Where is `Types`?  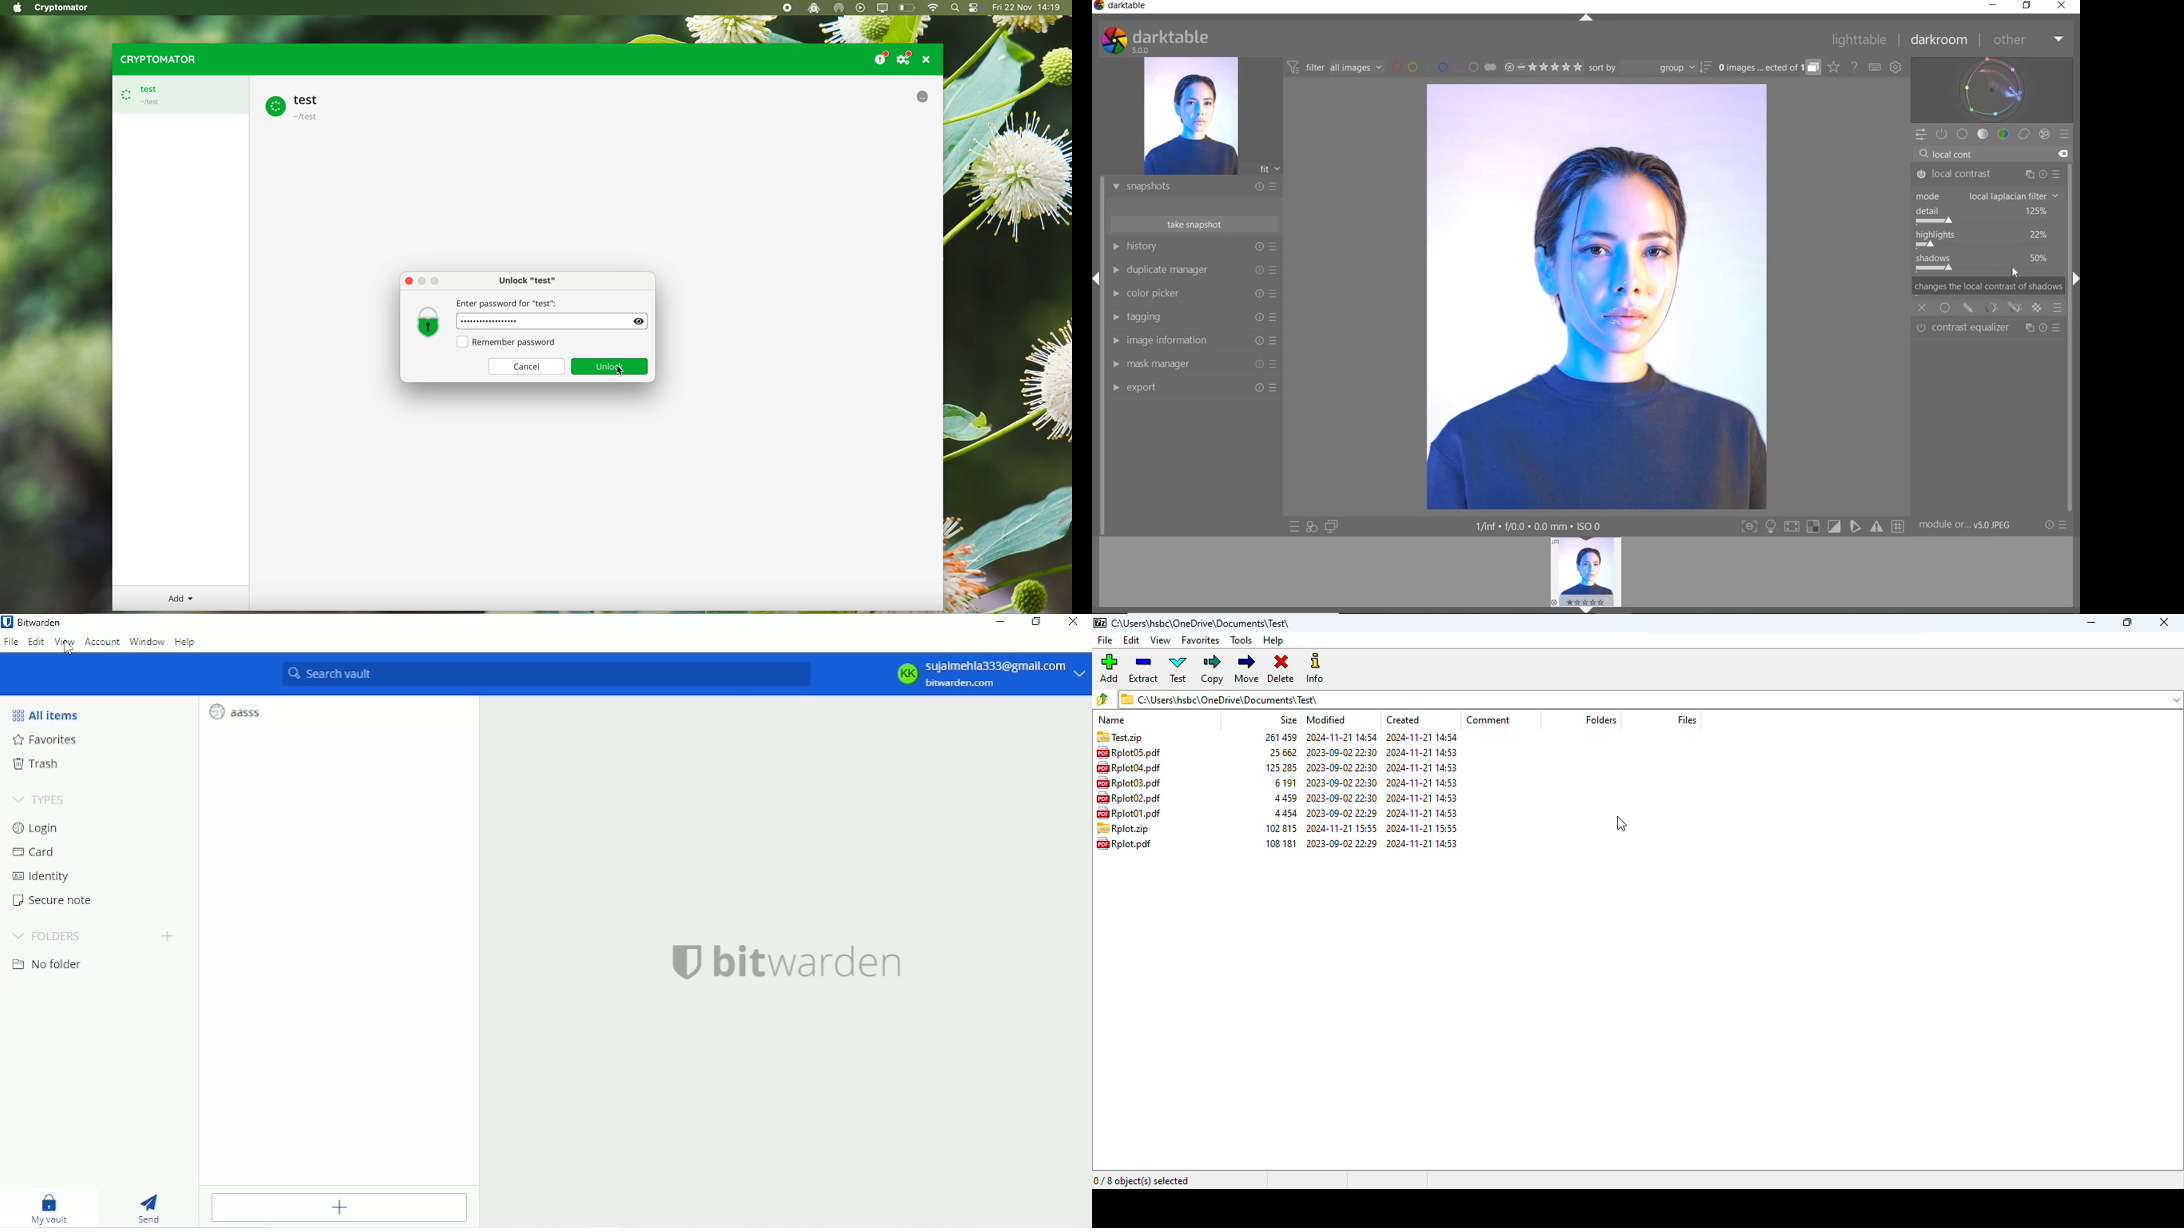
Types is located at coordinates (39, 800).